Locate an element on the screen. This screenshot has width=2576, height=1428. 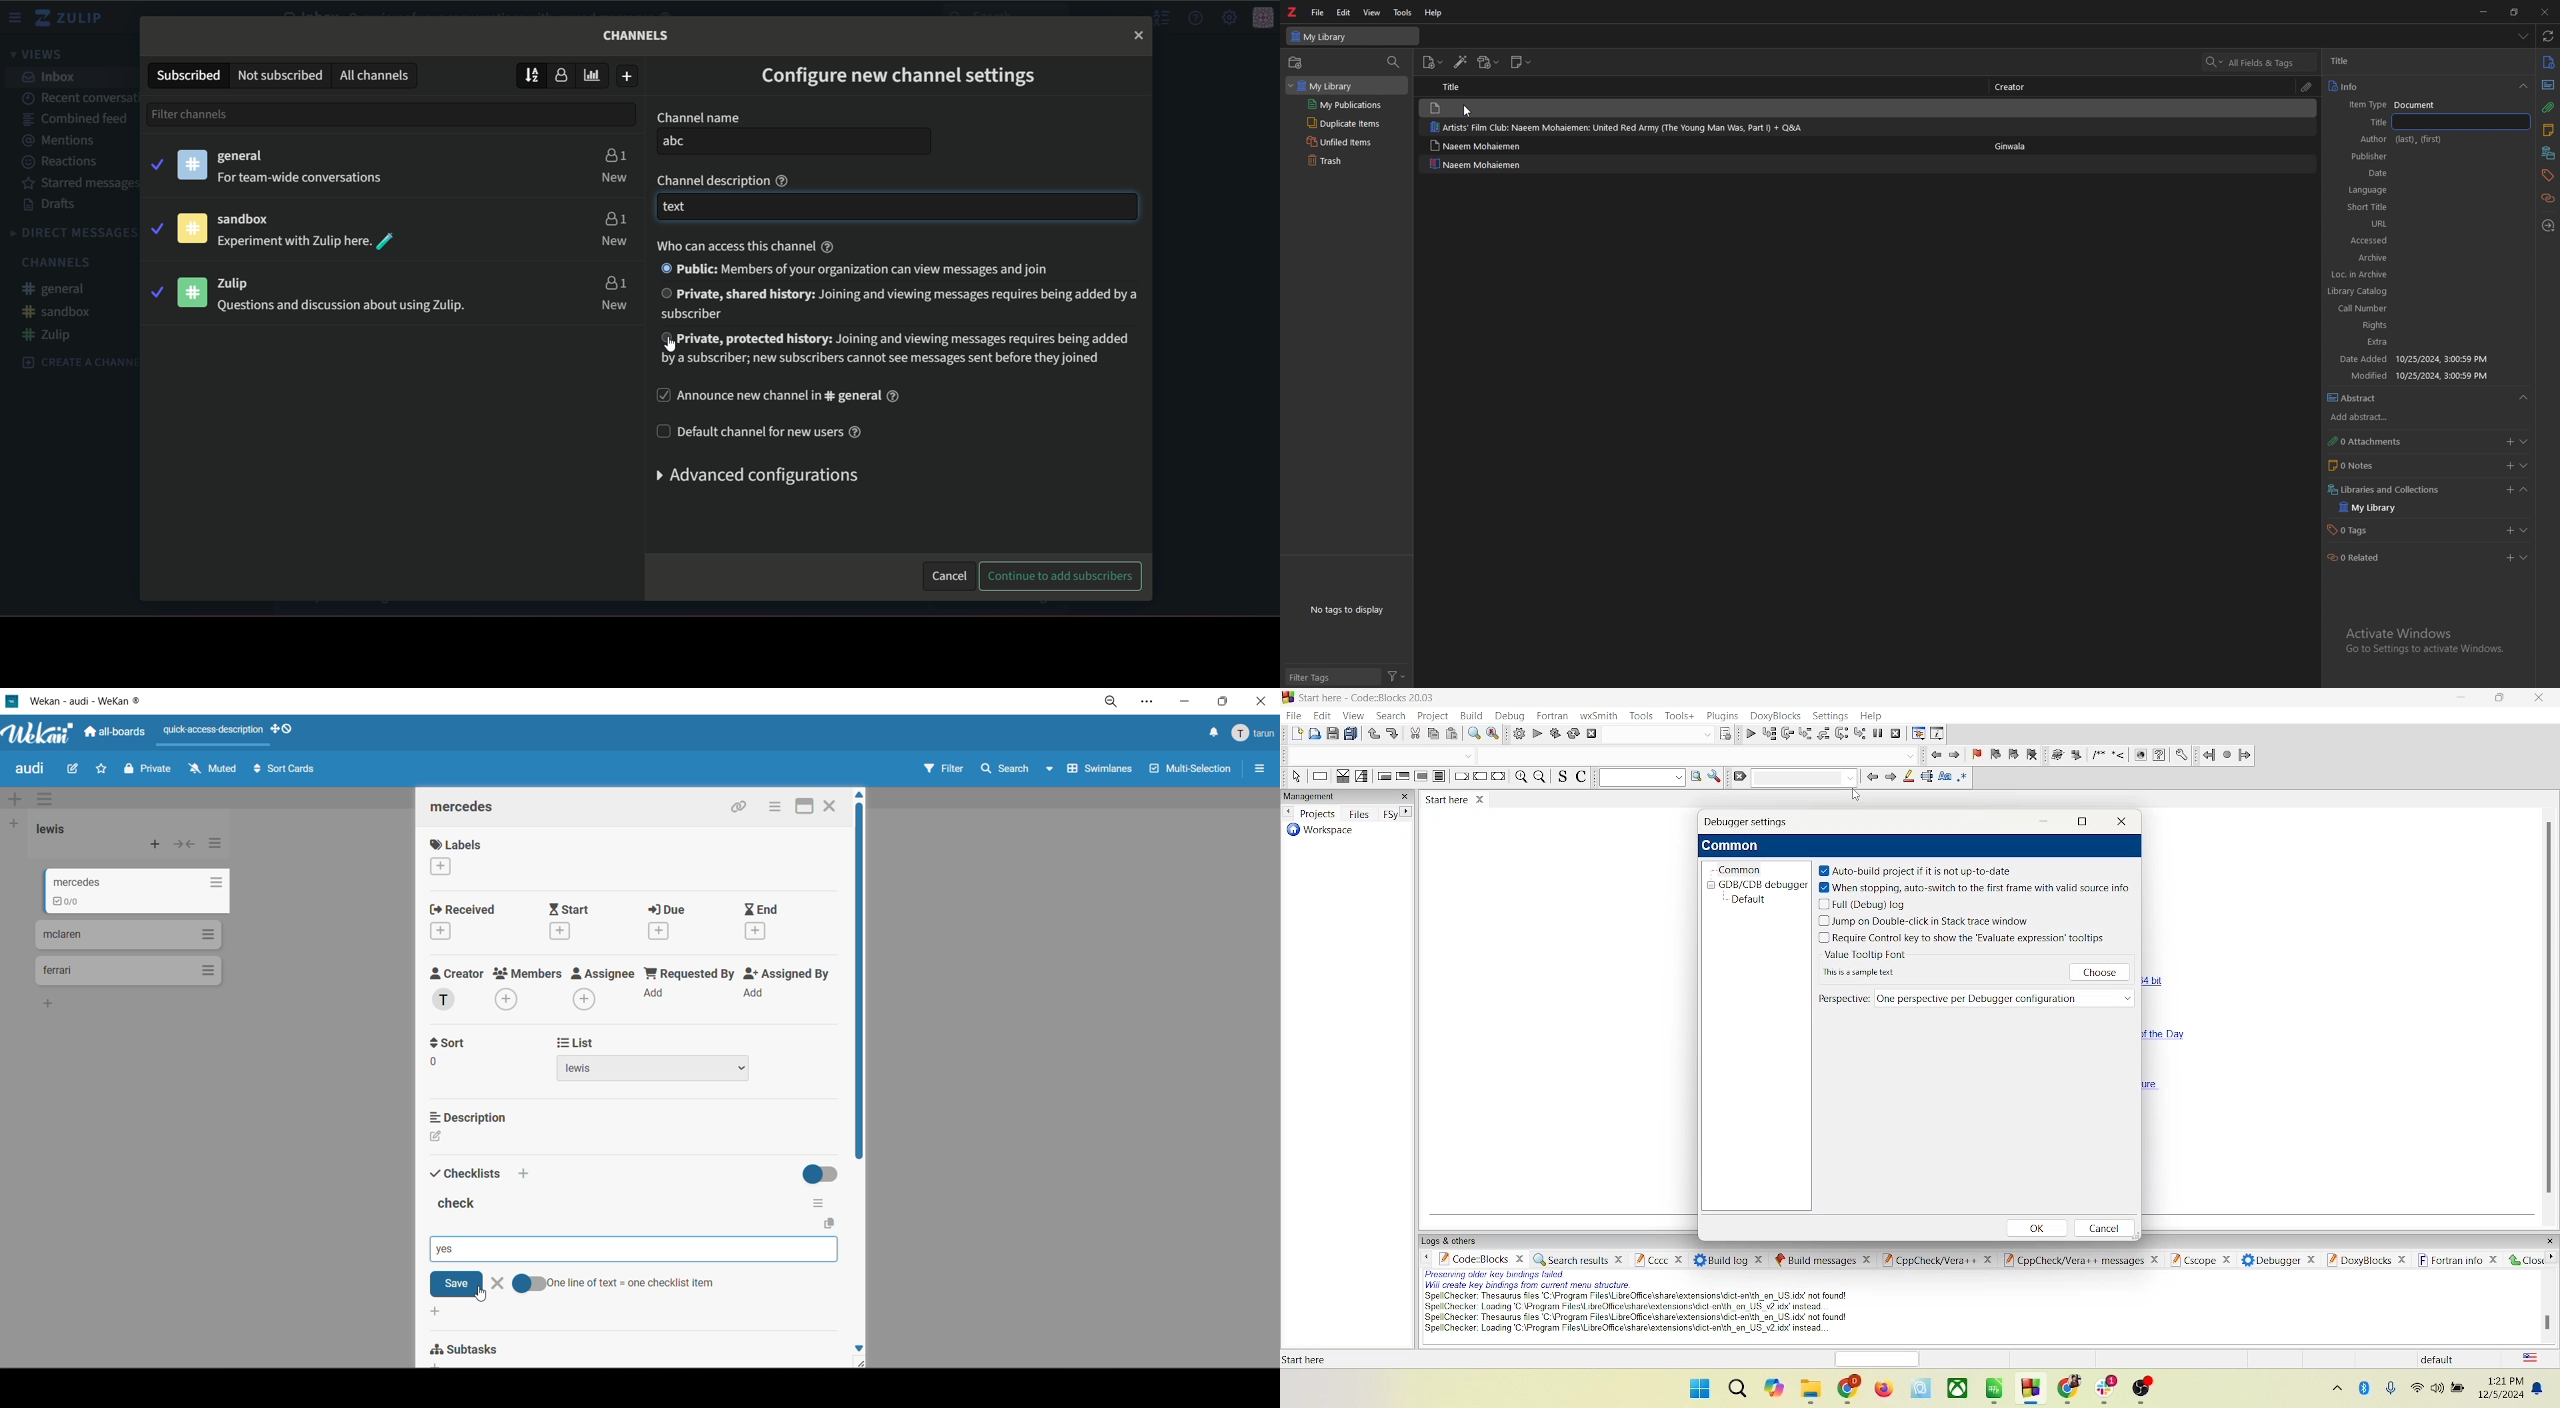
jump on double click in stack trace window is located at coordinates (1924, 920).